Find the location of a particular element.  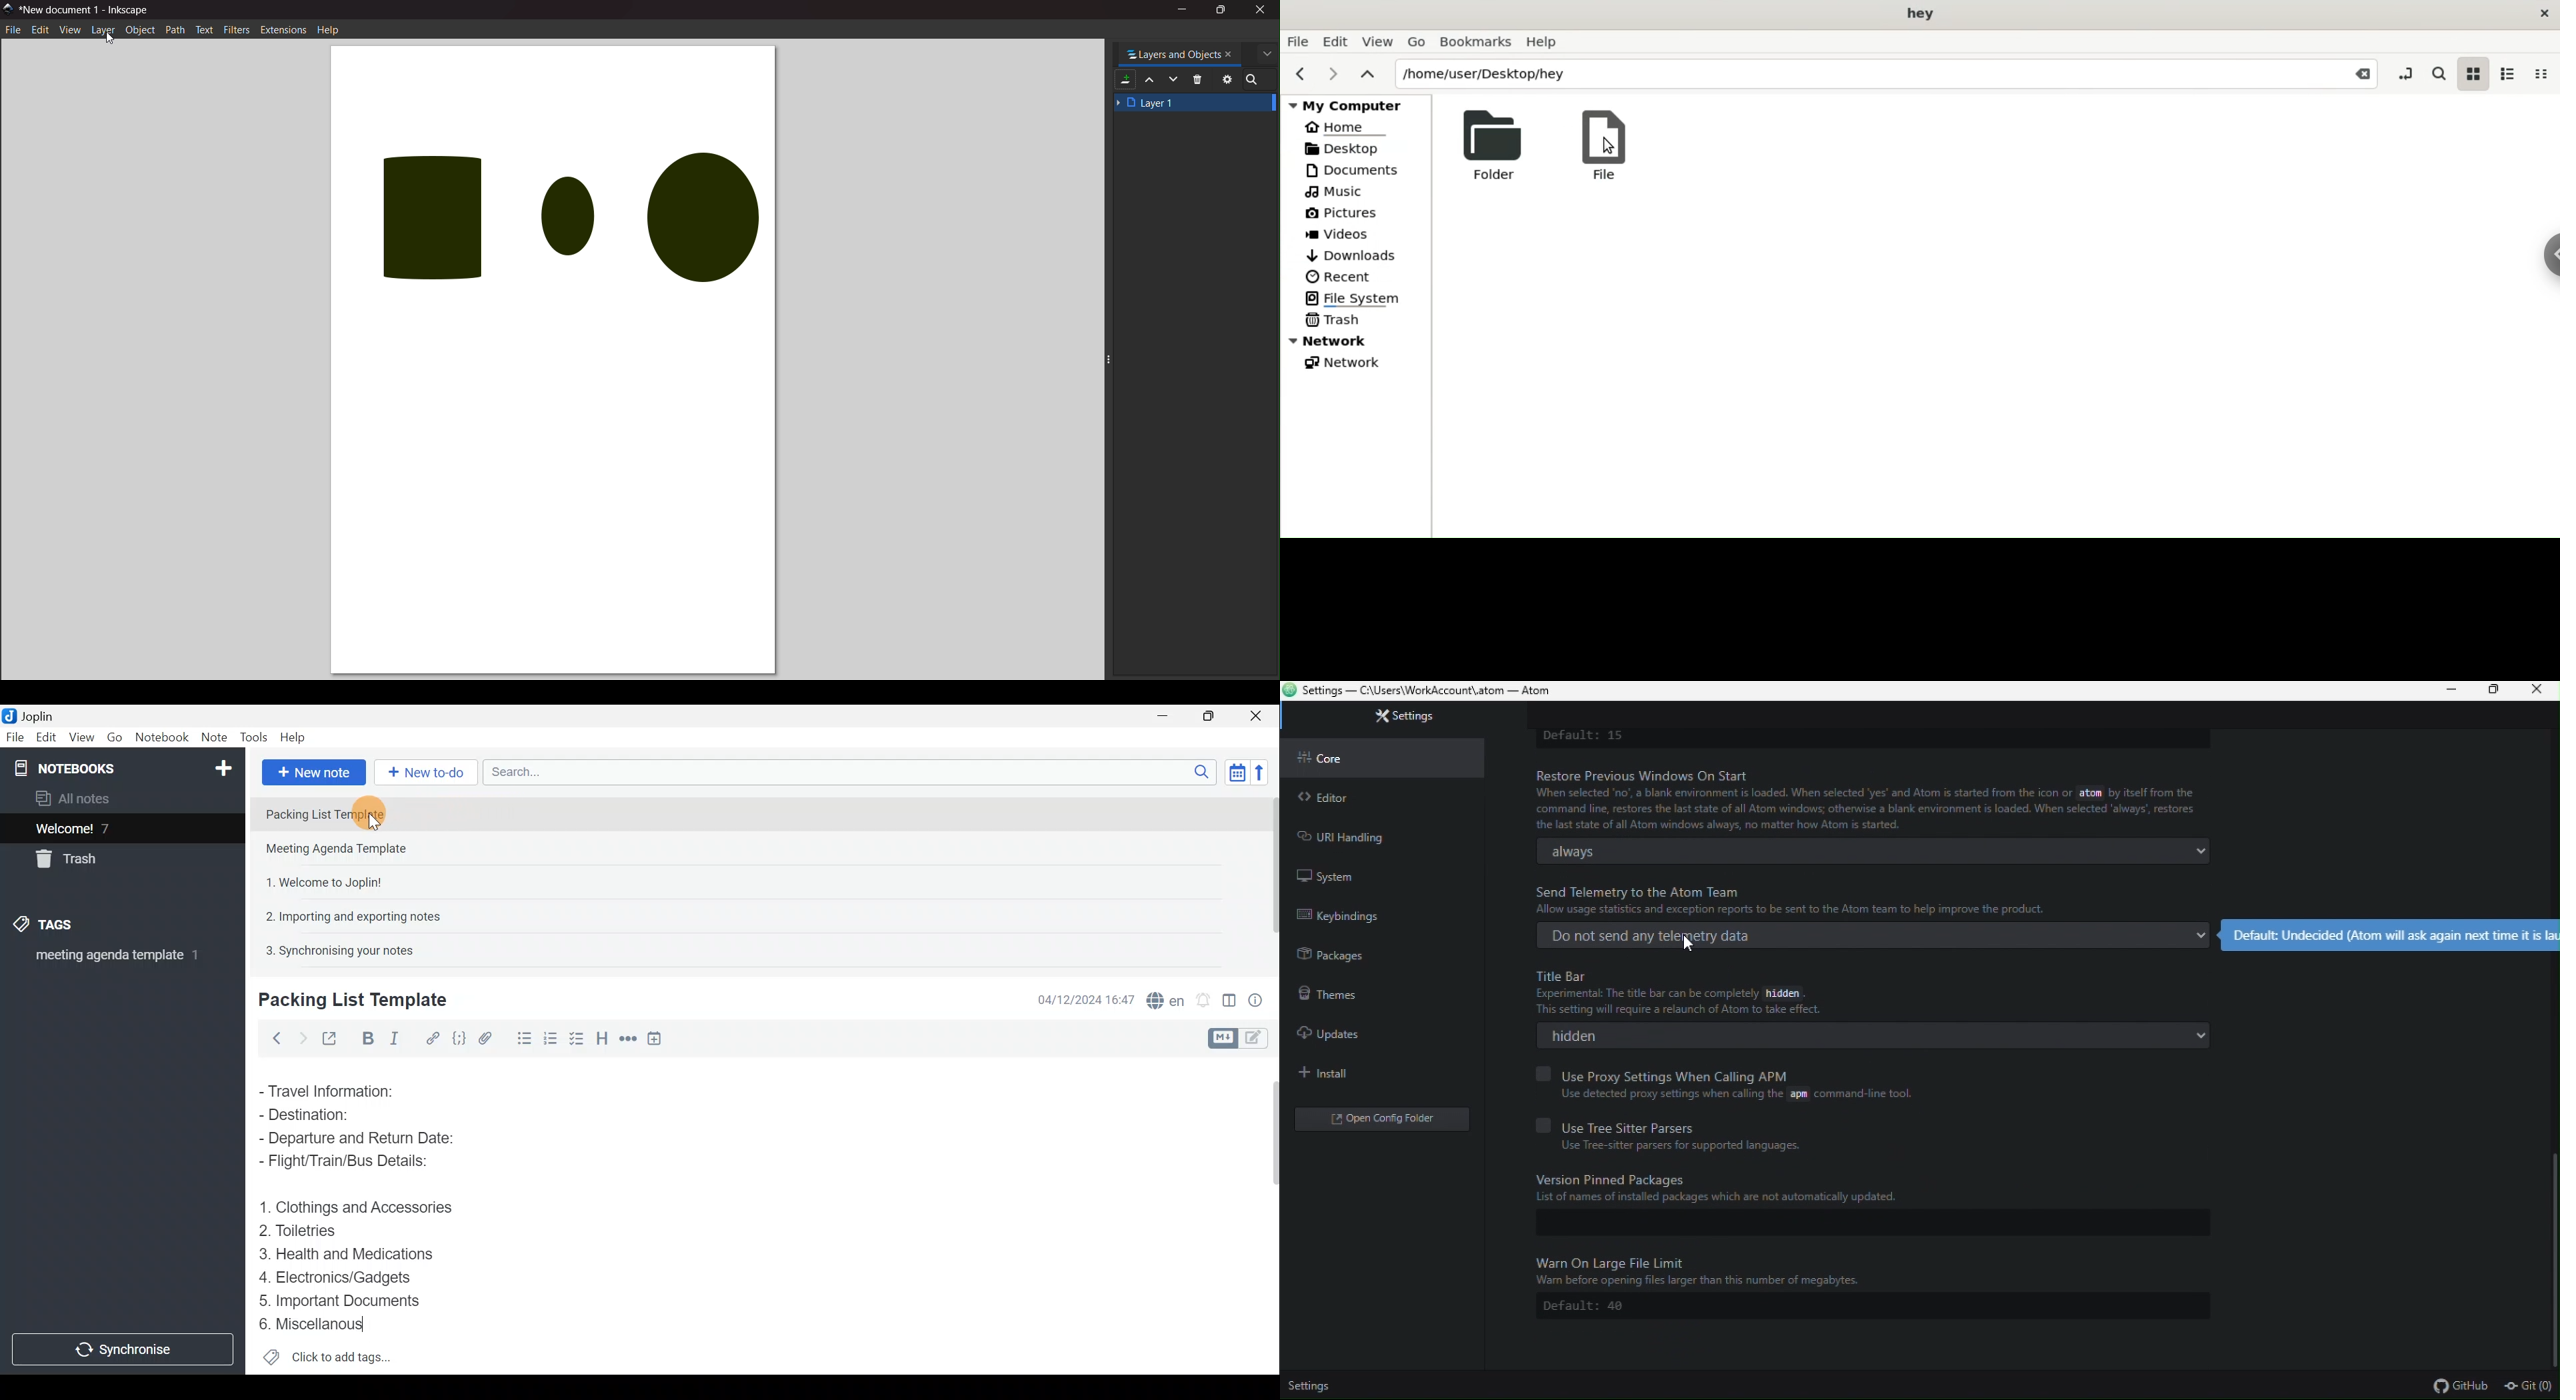

Toggle editors is located at coordinates (1225, 1037).